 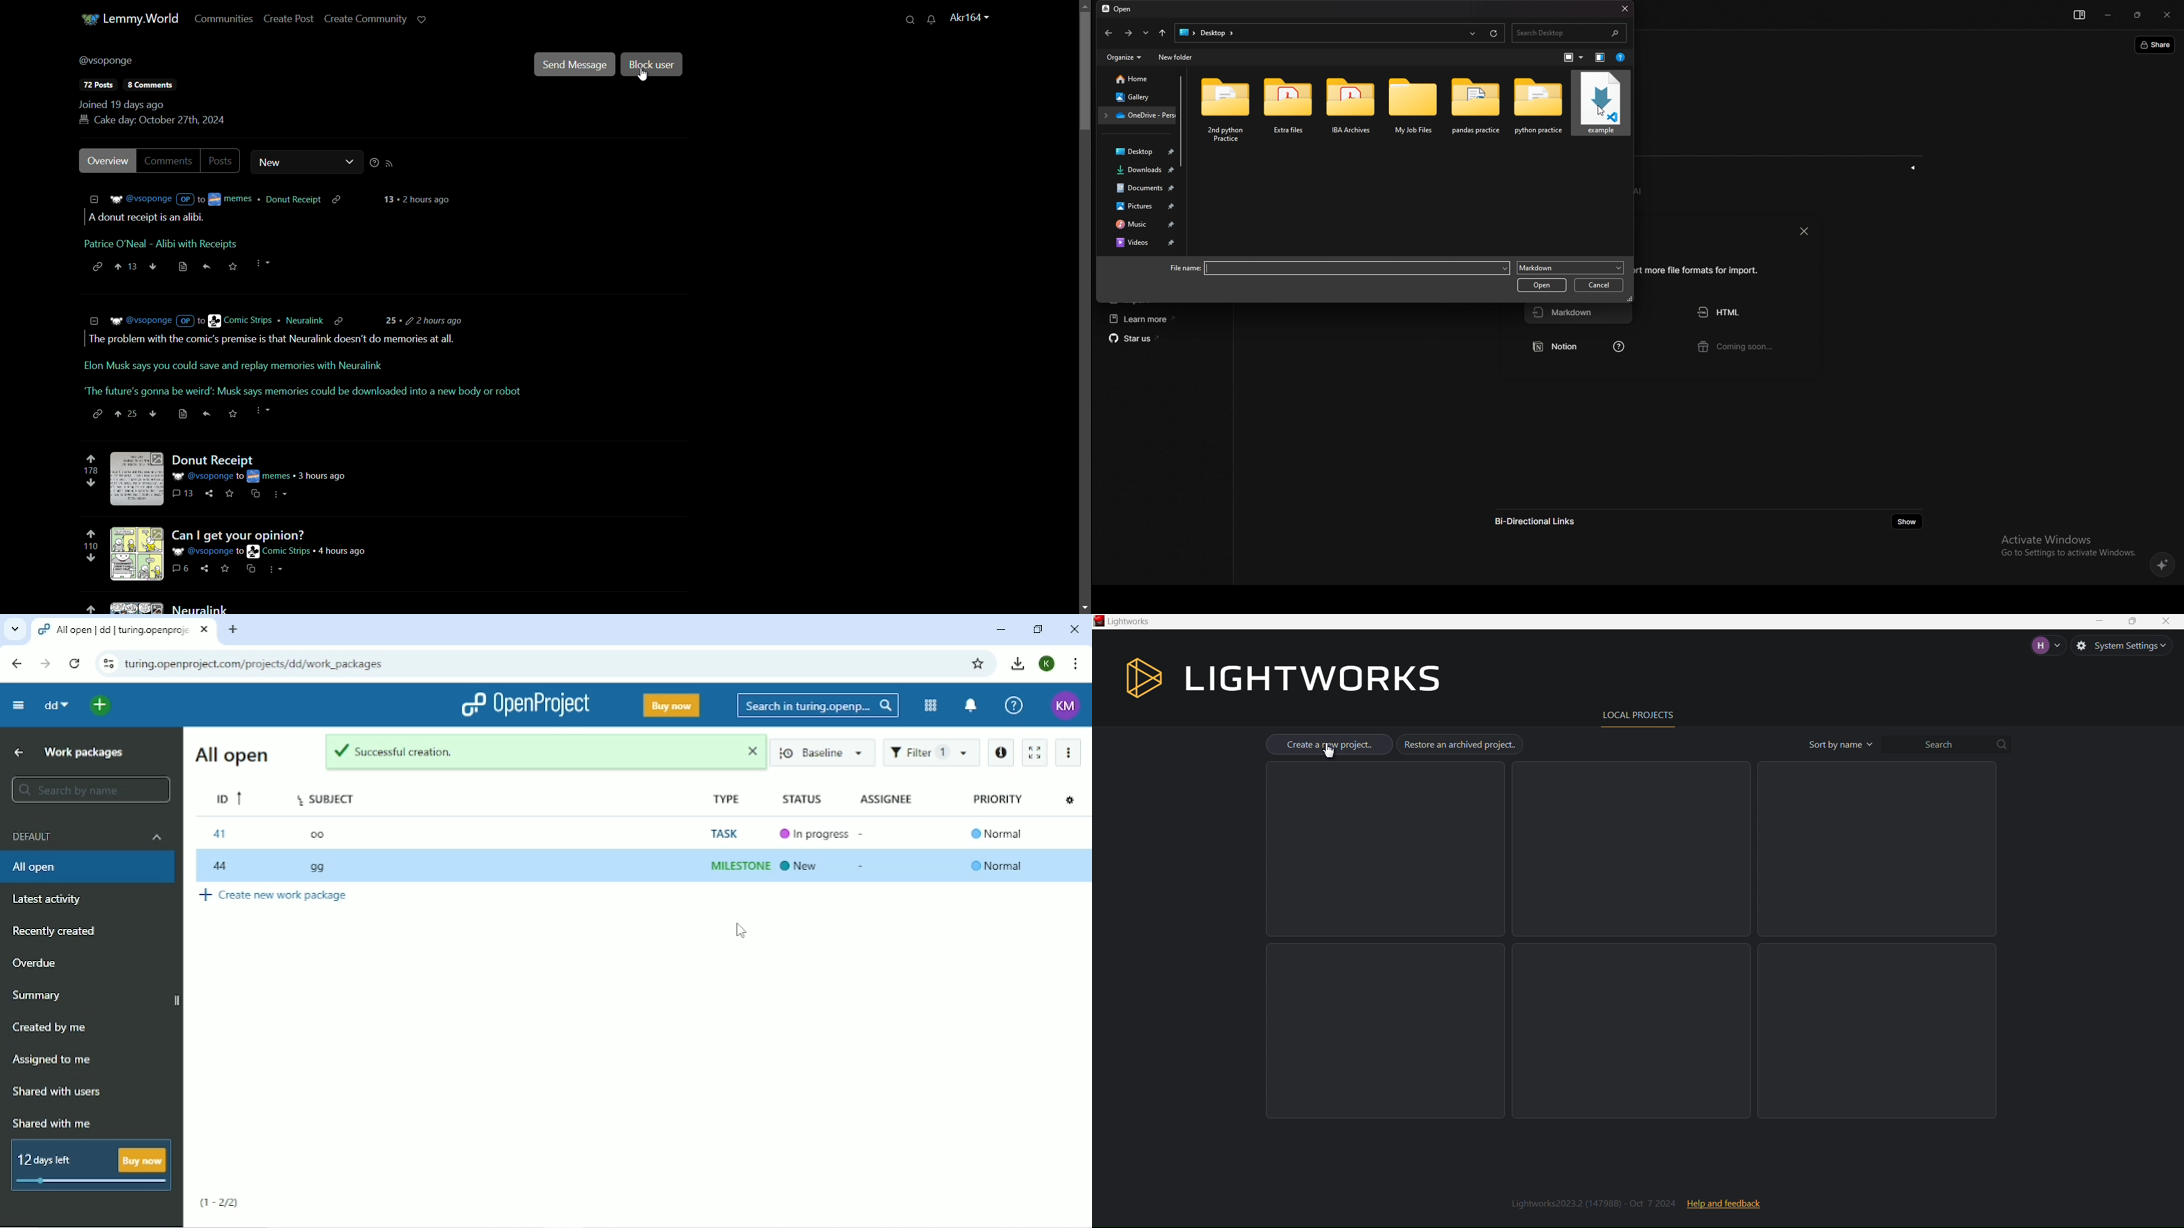 I want to click on save, so click(x=234, y=414).